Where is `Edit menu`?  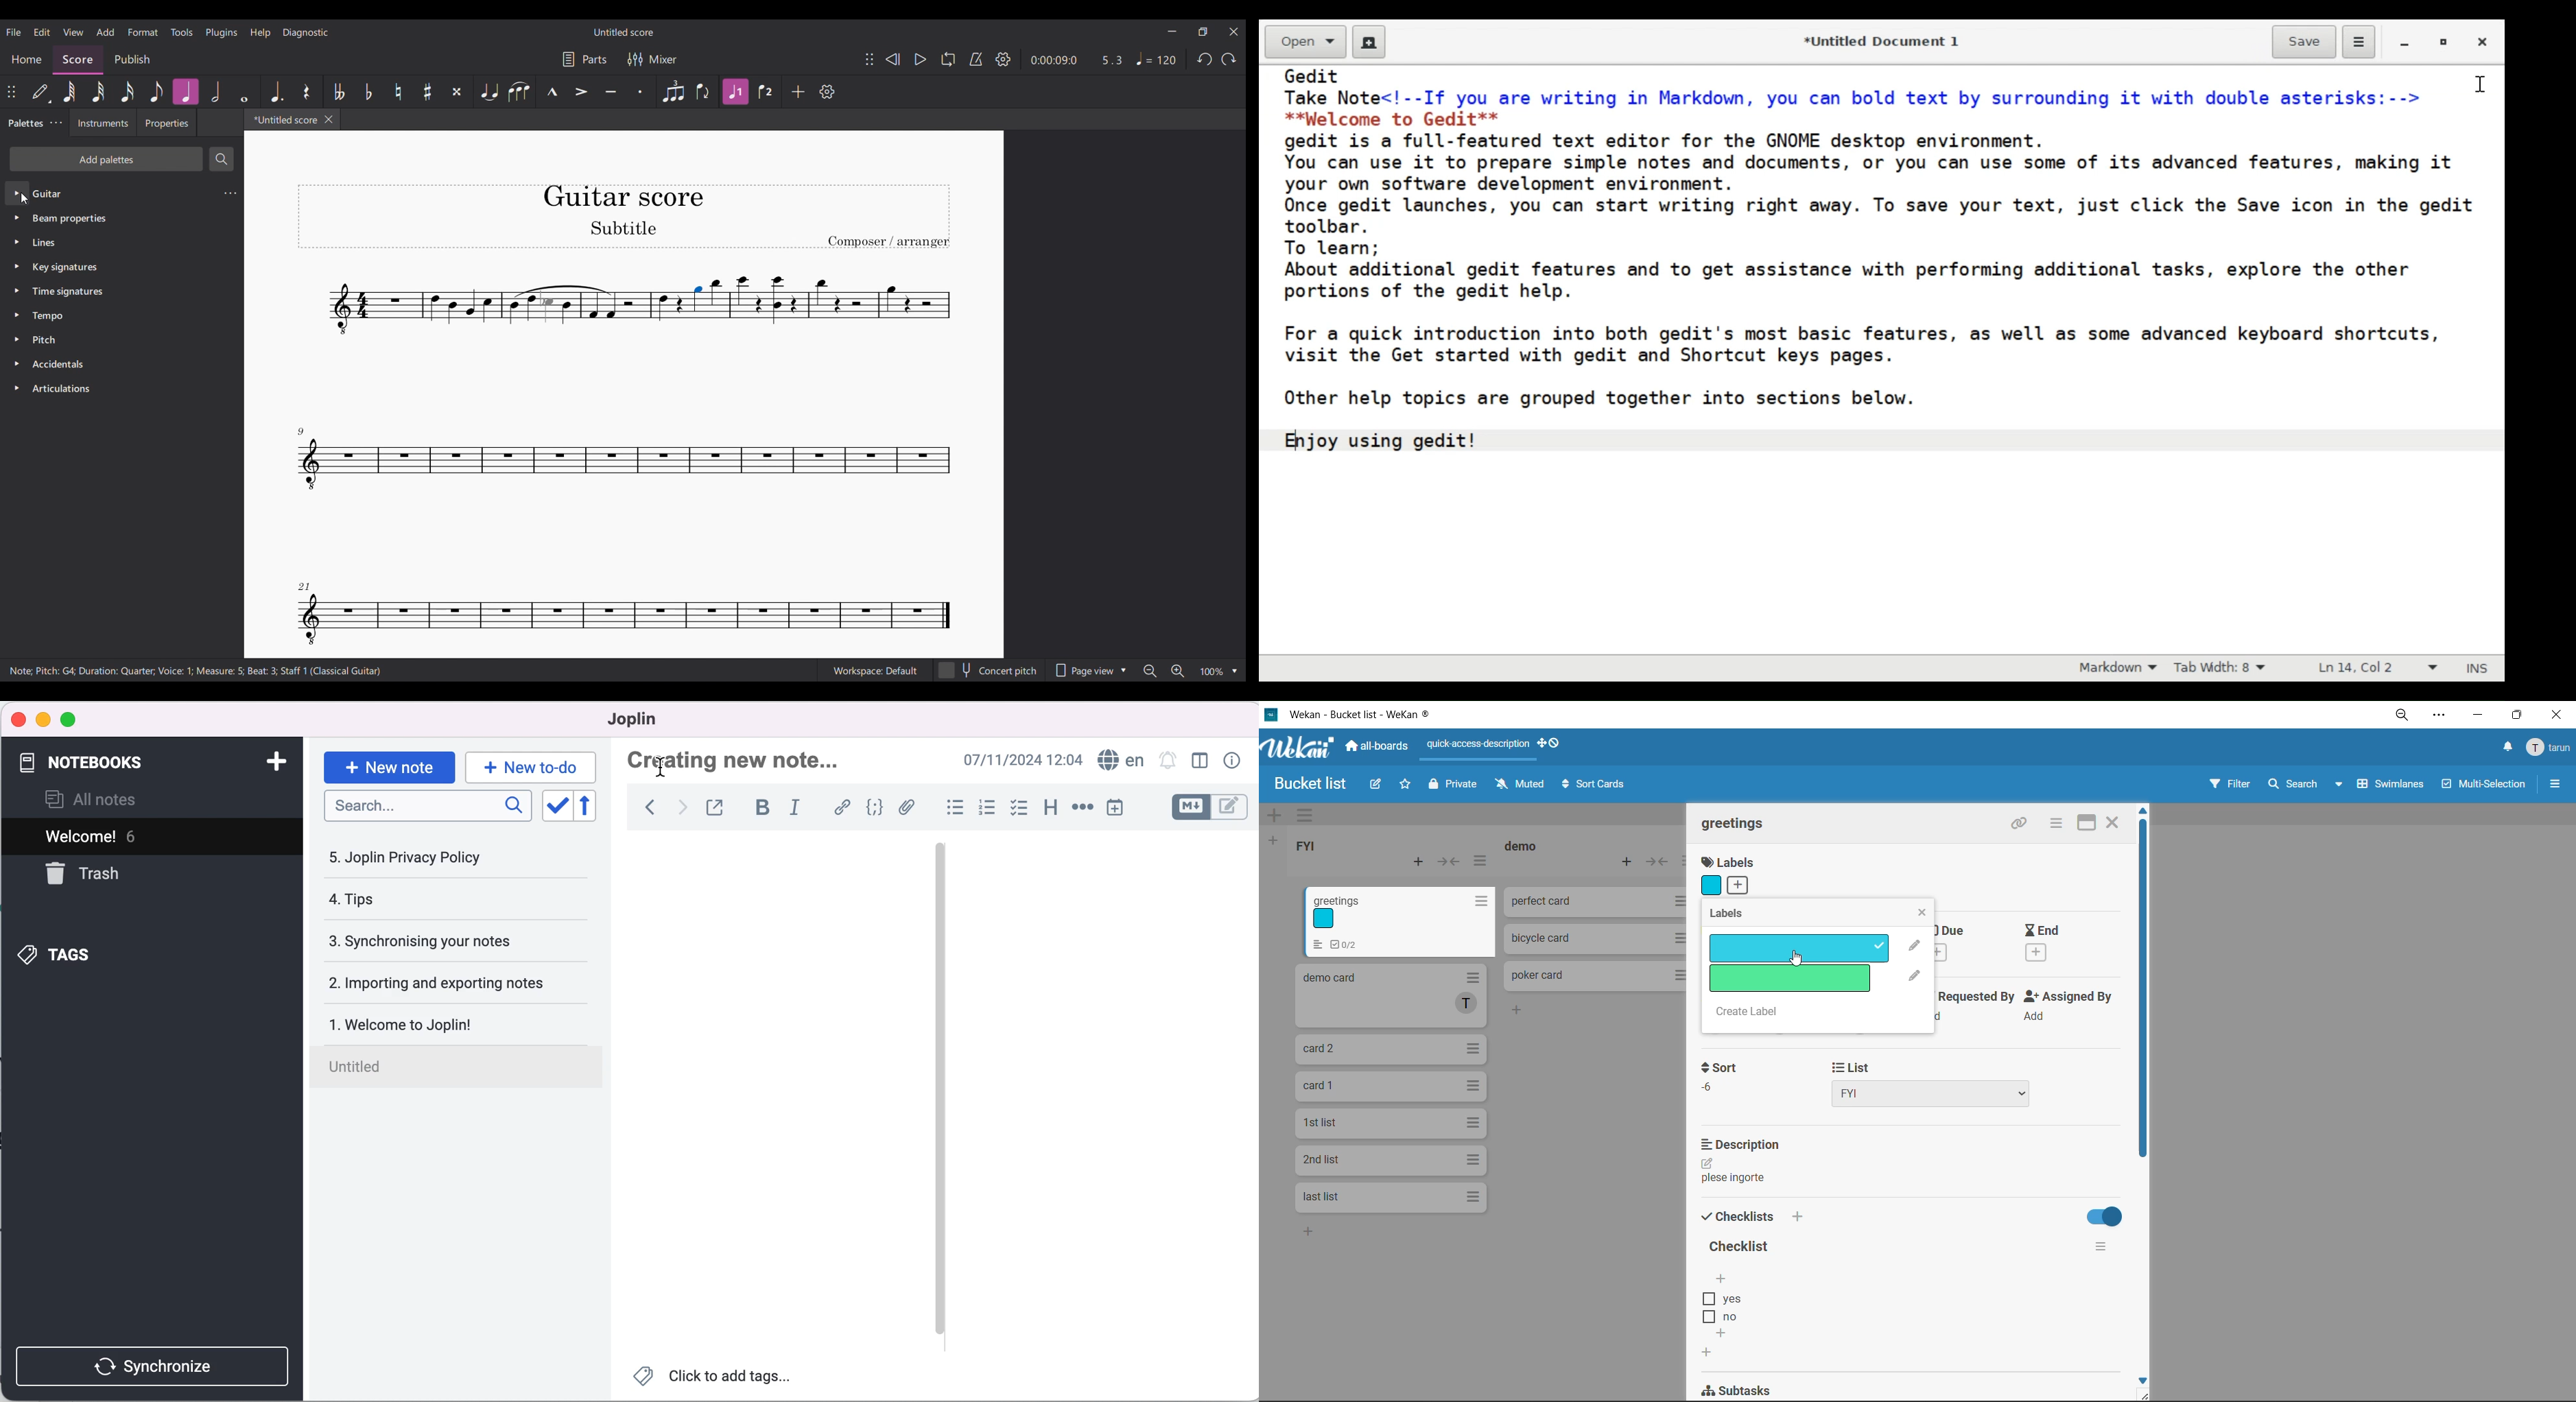
Edit menu is located at coordinates (42, 32).